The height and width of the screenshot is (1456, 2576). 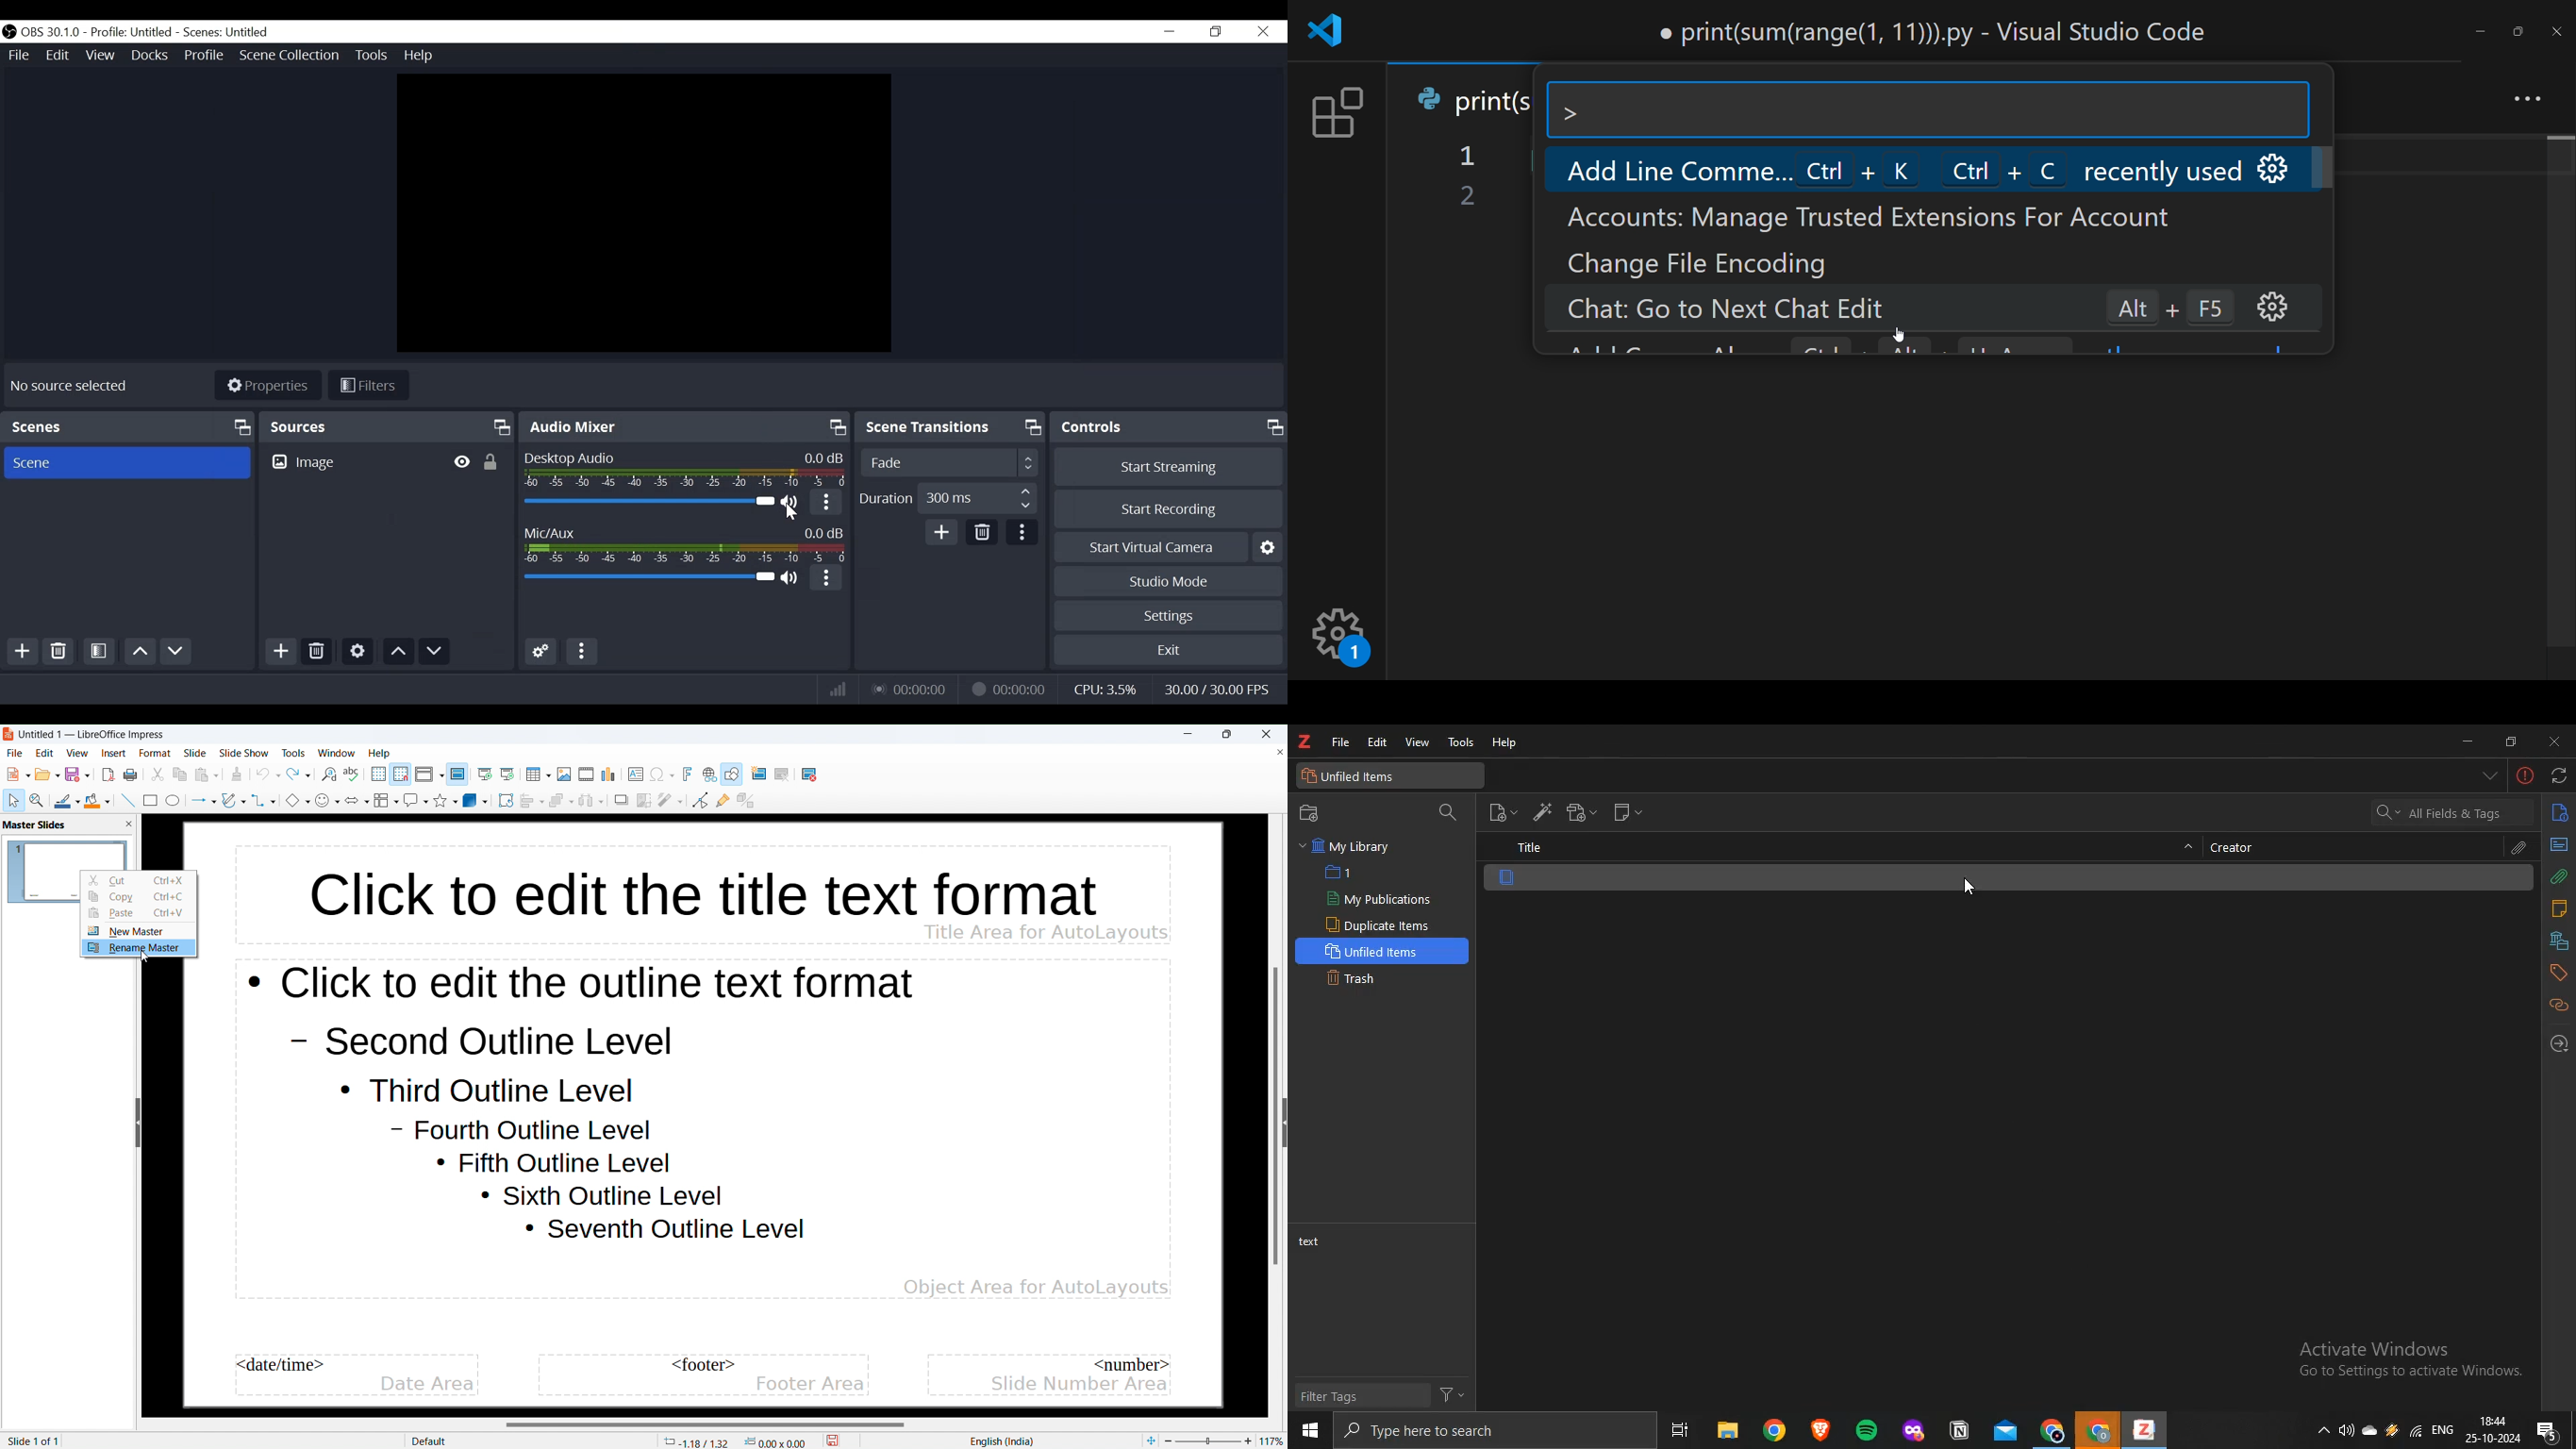 What do you see at coordinates (226, 32) in the screenshot?
I see `Scenes Name` at bounding box center [226, 32].